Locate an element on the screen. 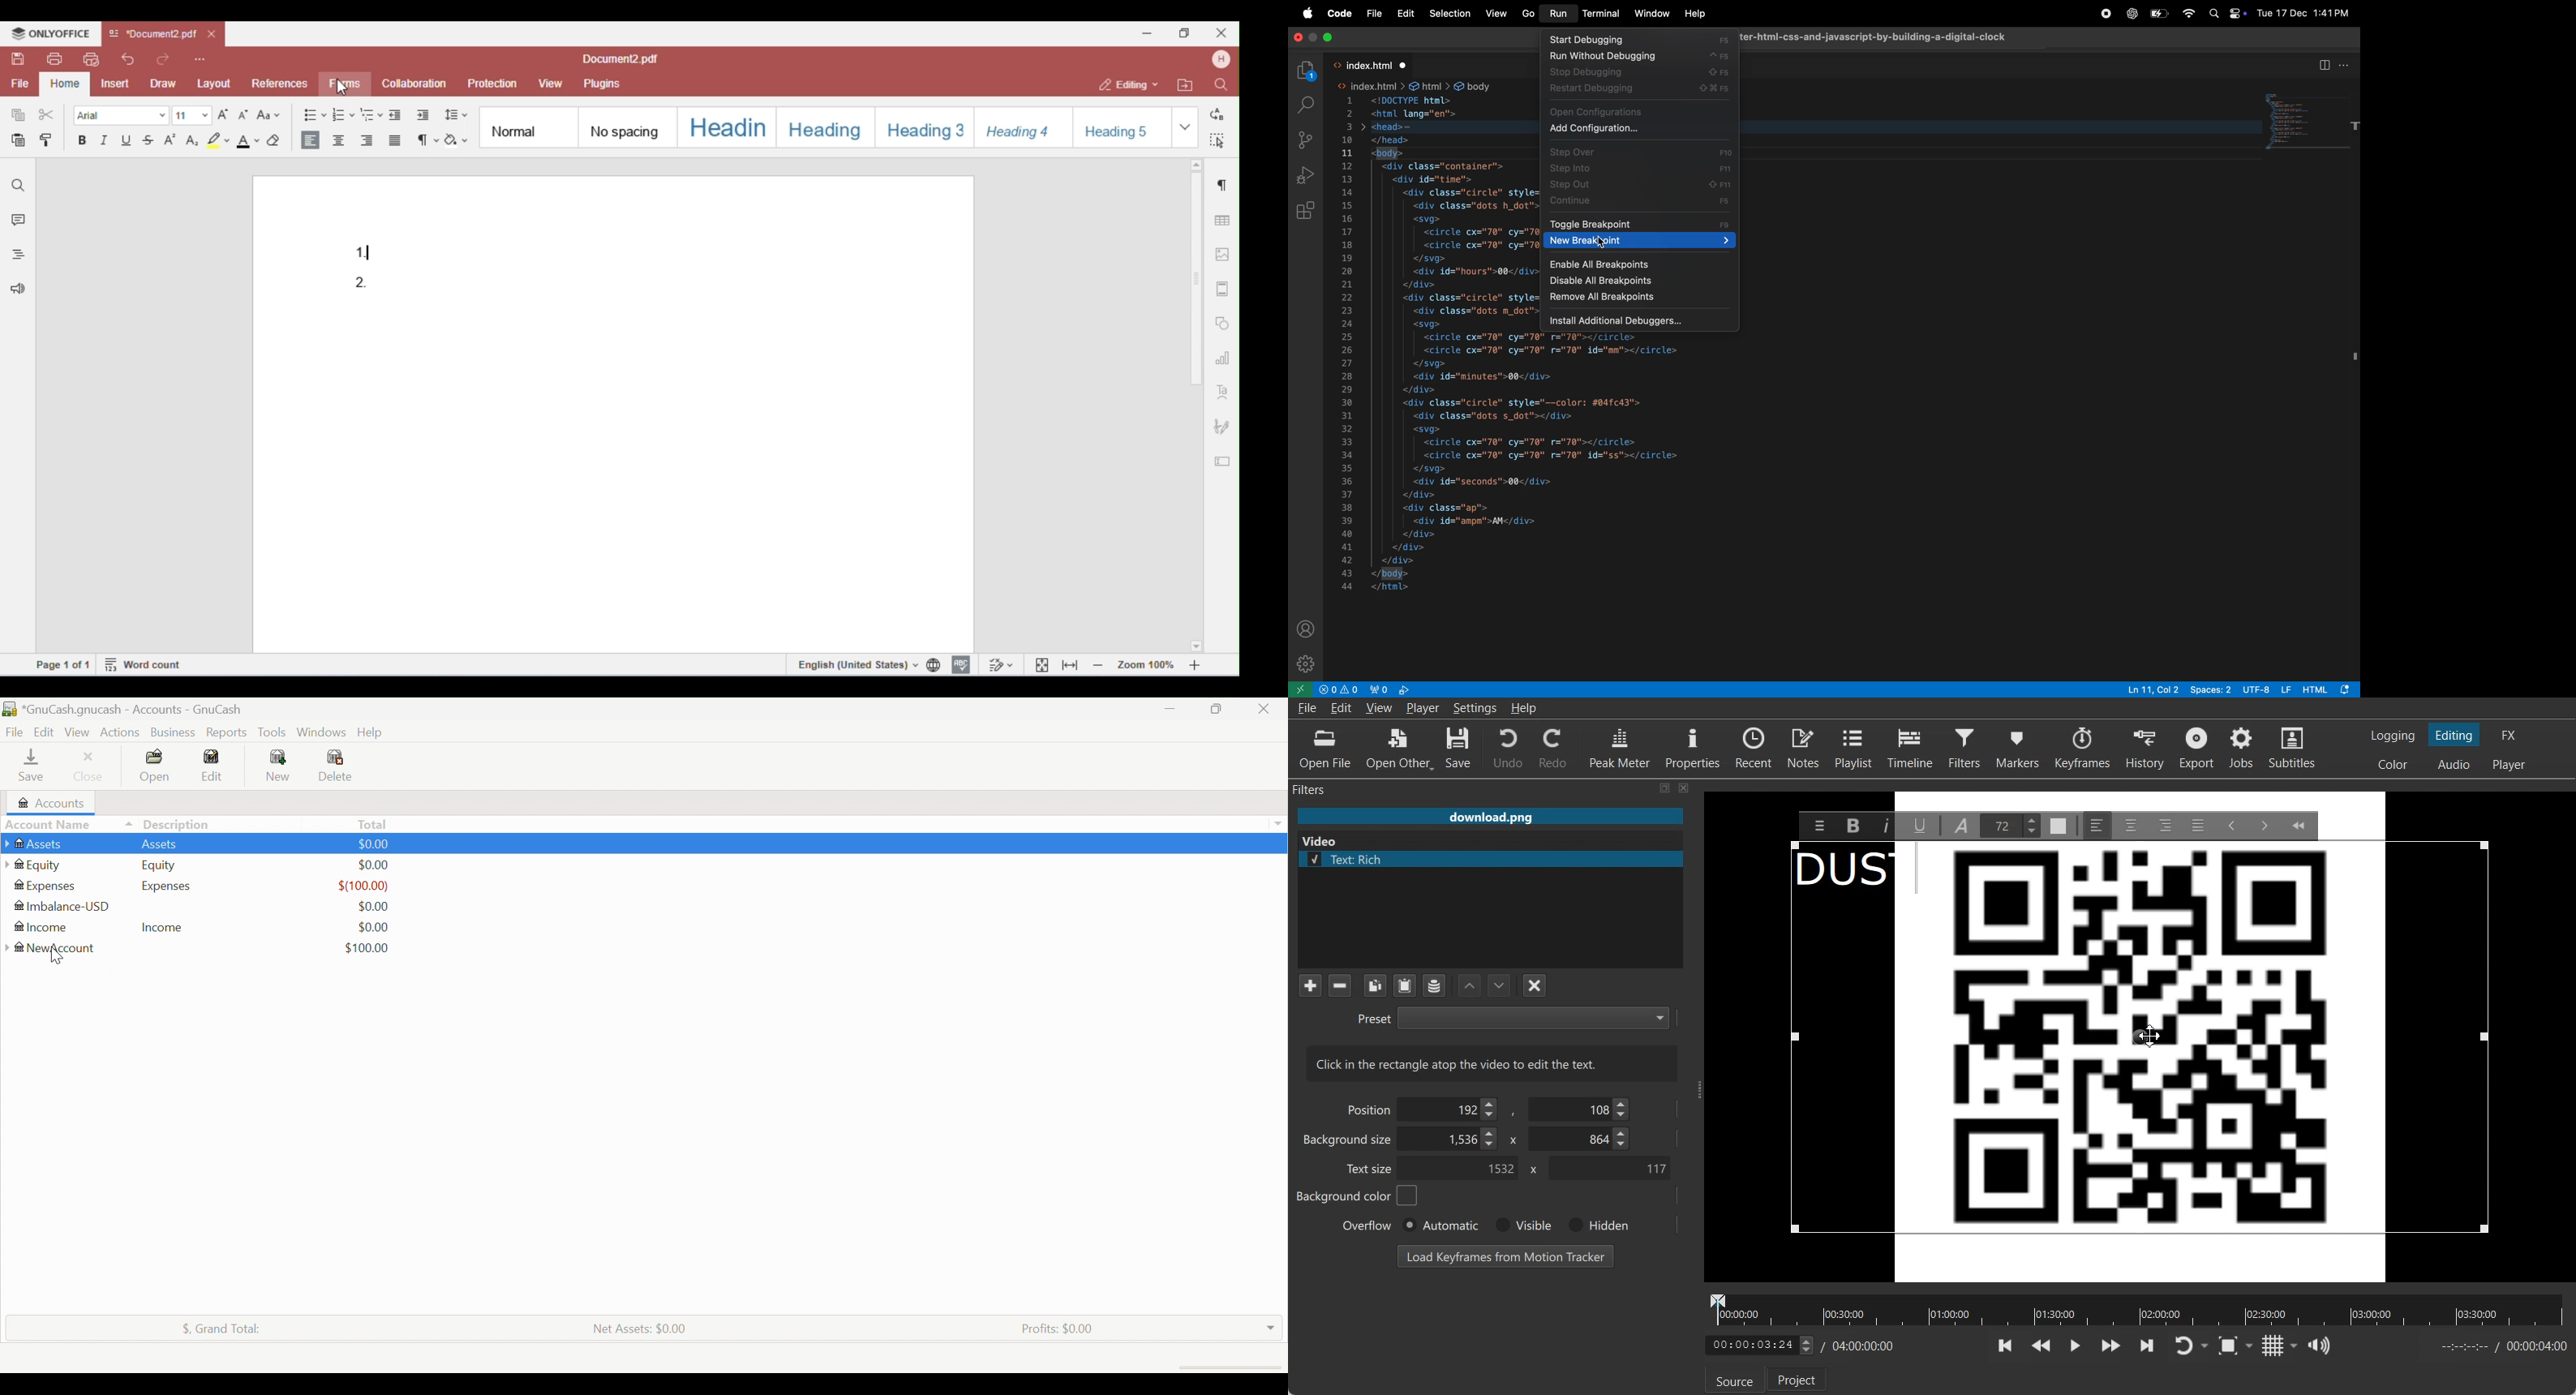 The image size is (2576, 1400). Account Name is located at coordinates (69, 826).